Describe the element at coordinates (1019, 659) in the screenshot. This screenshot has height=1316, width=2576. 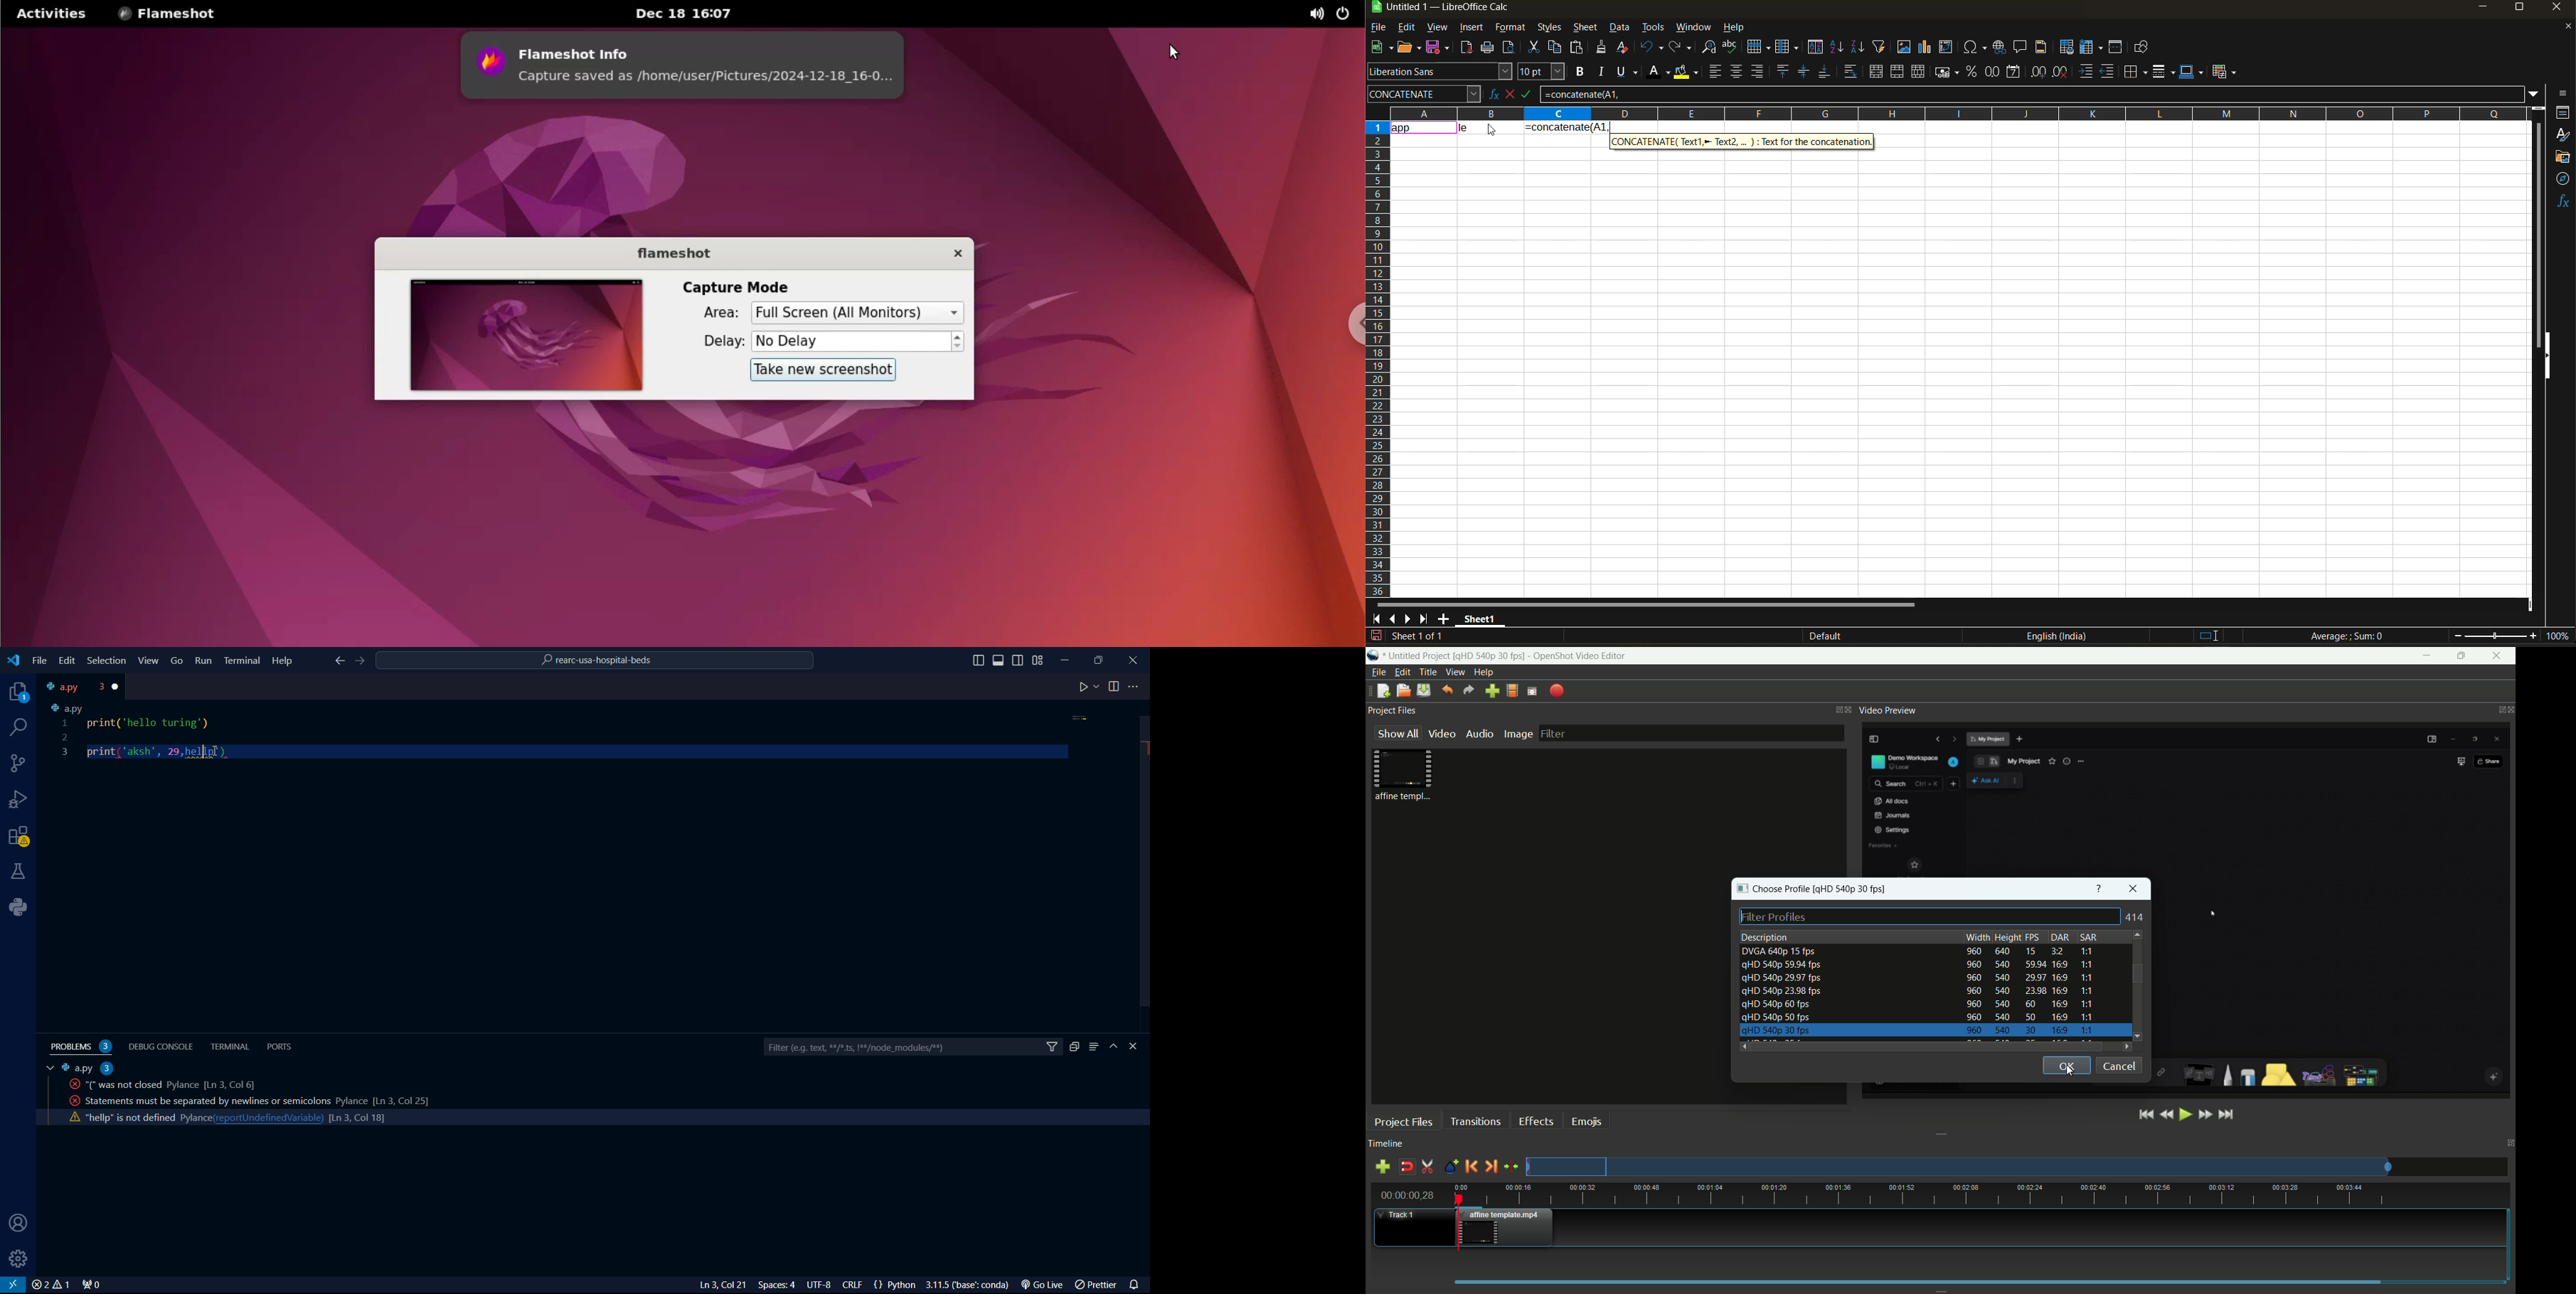
I see `toggle sidebar` at that location.